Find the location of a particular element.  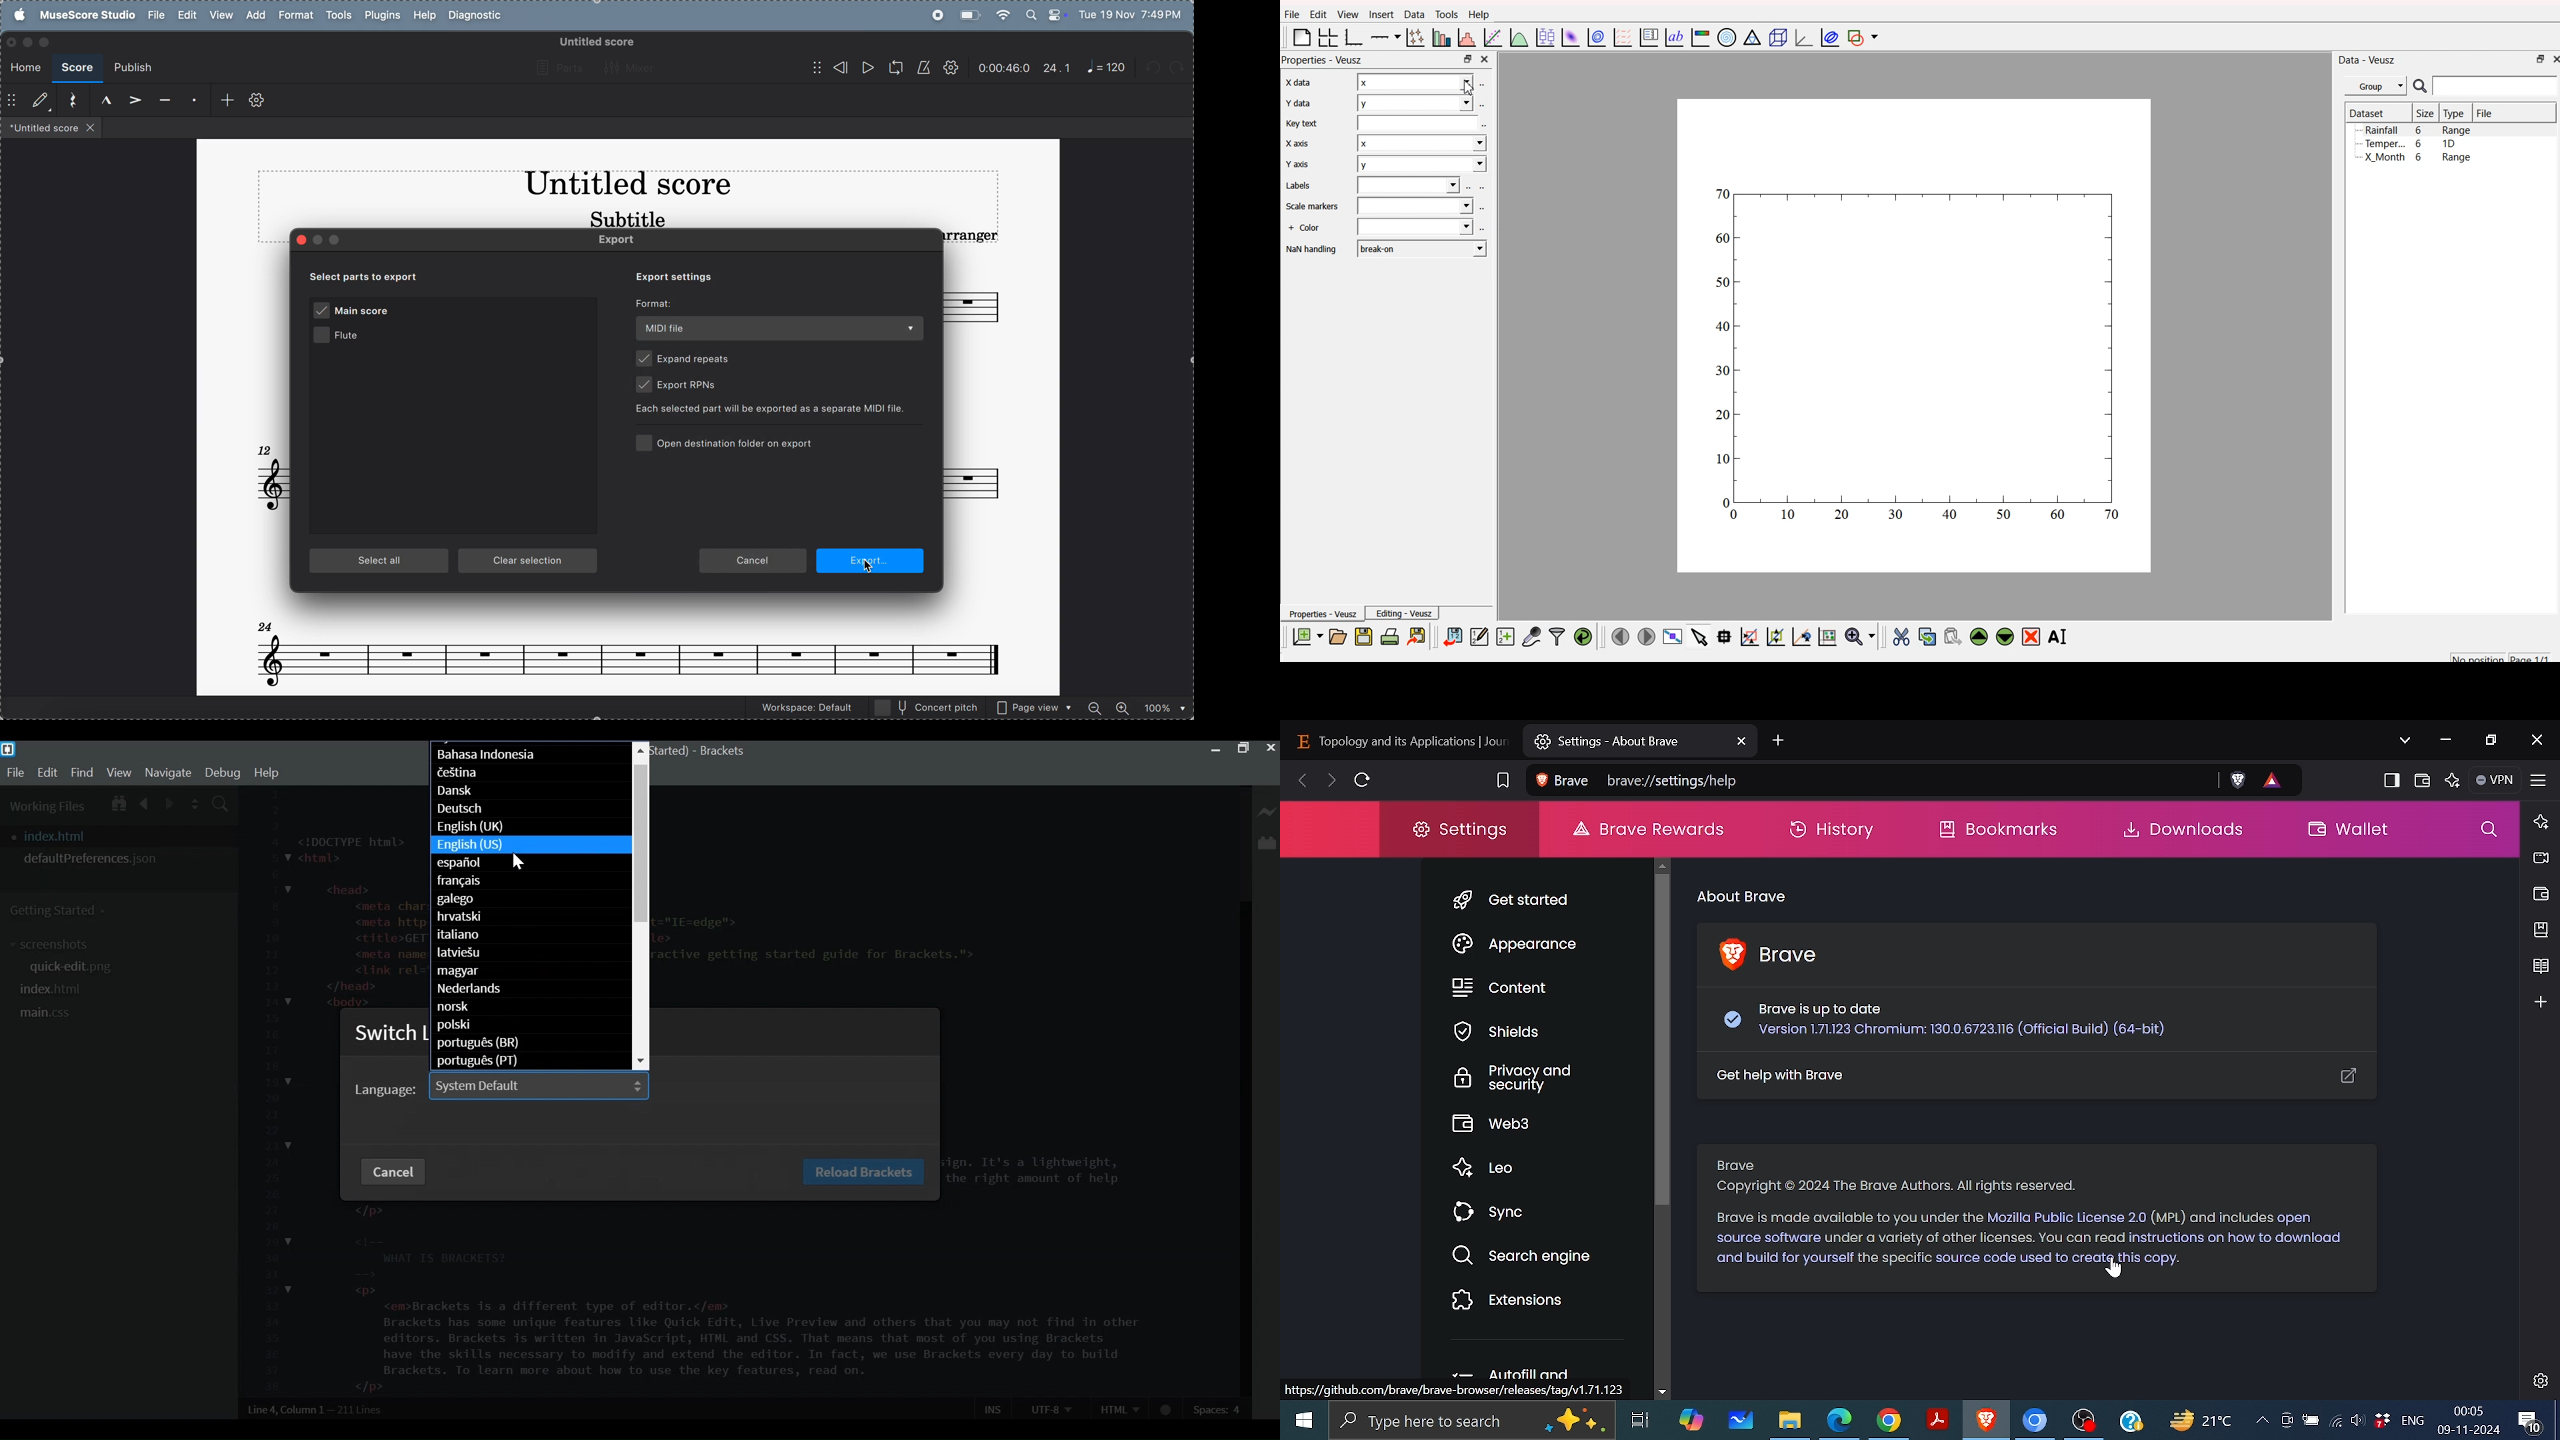

settings is located at coordinates (951, 68).